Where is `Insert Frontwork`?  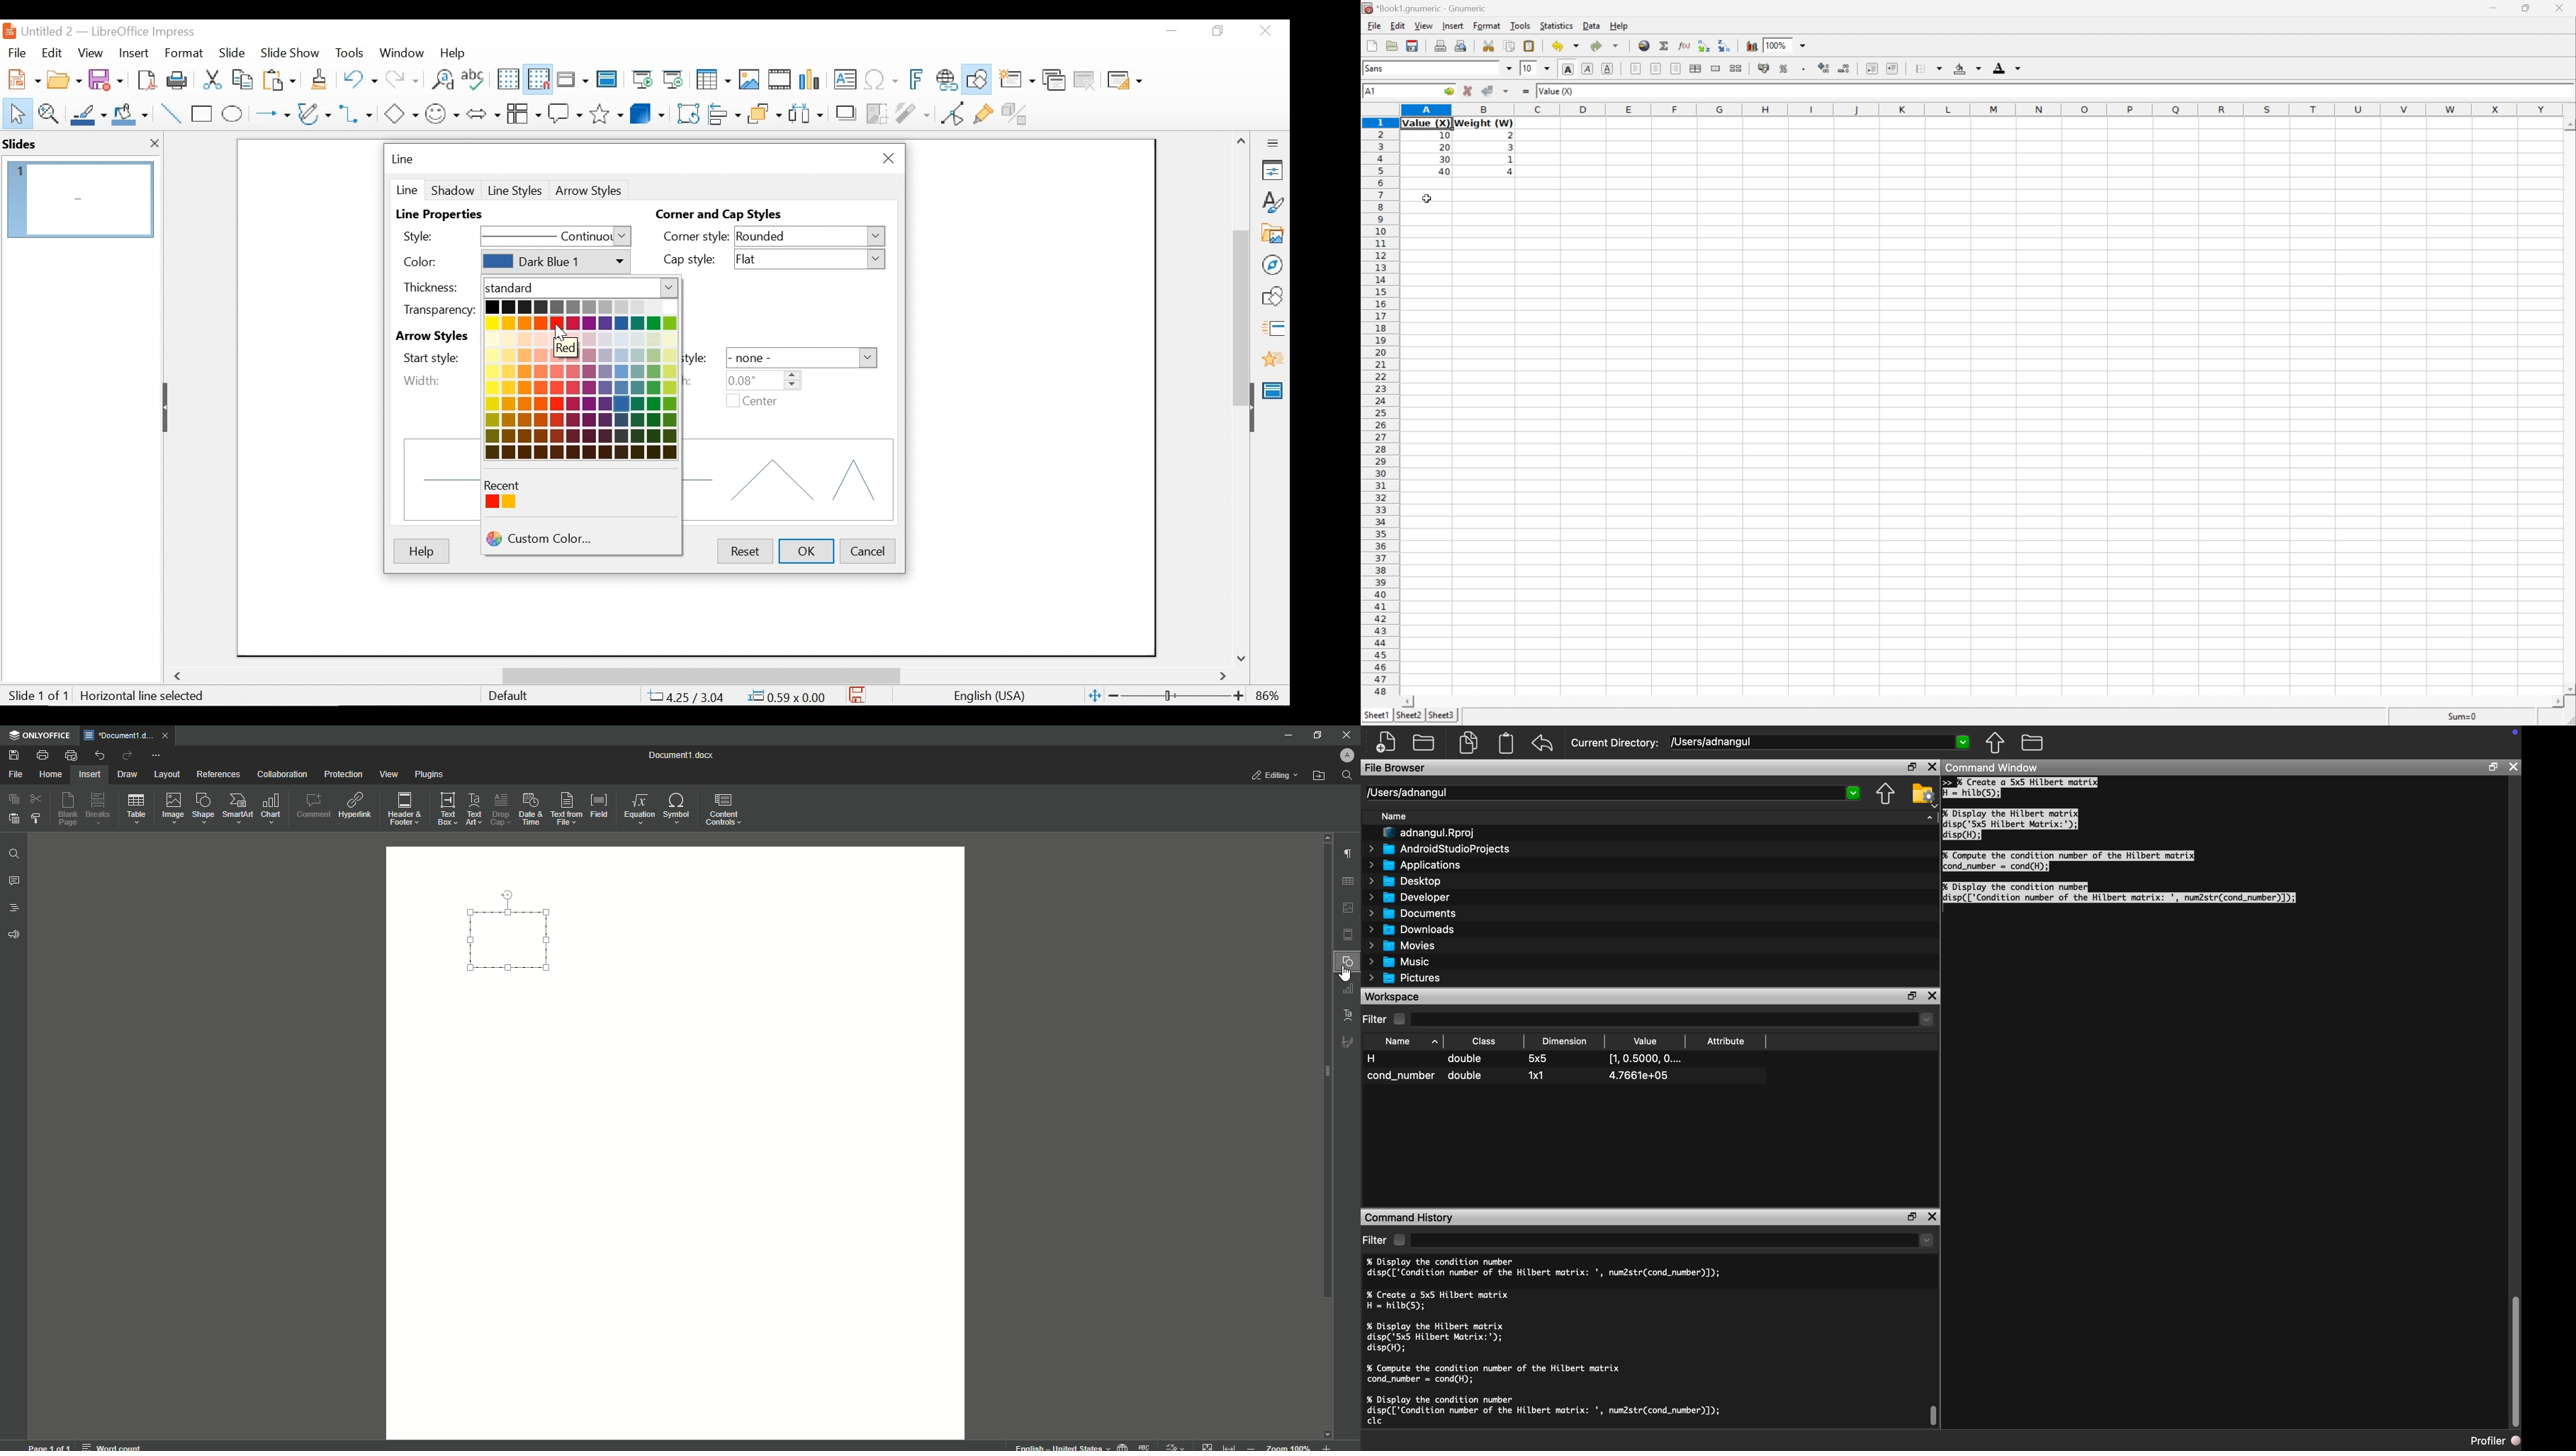 Insert Frontwork is located at coordinates (918, 80).